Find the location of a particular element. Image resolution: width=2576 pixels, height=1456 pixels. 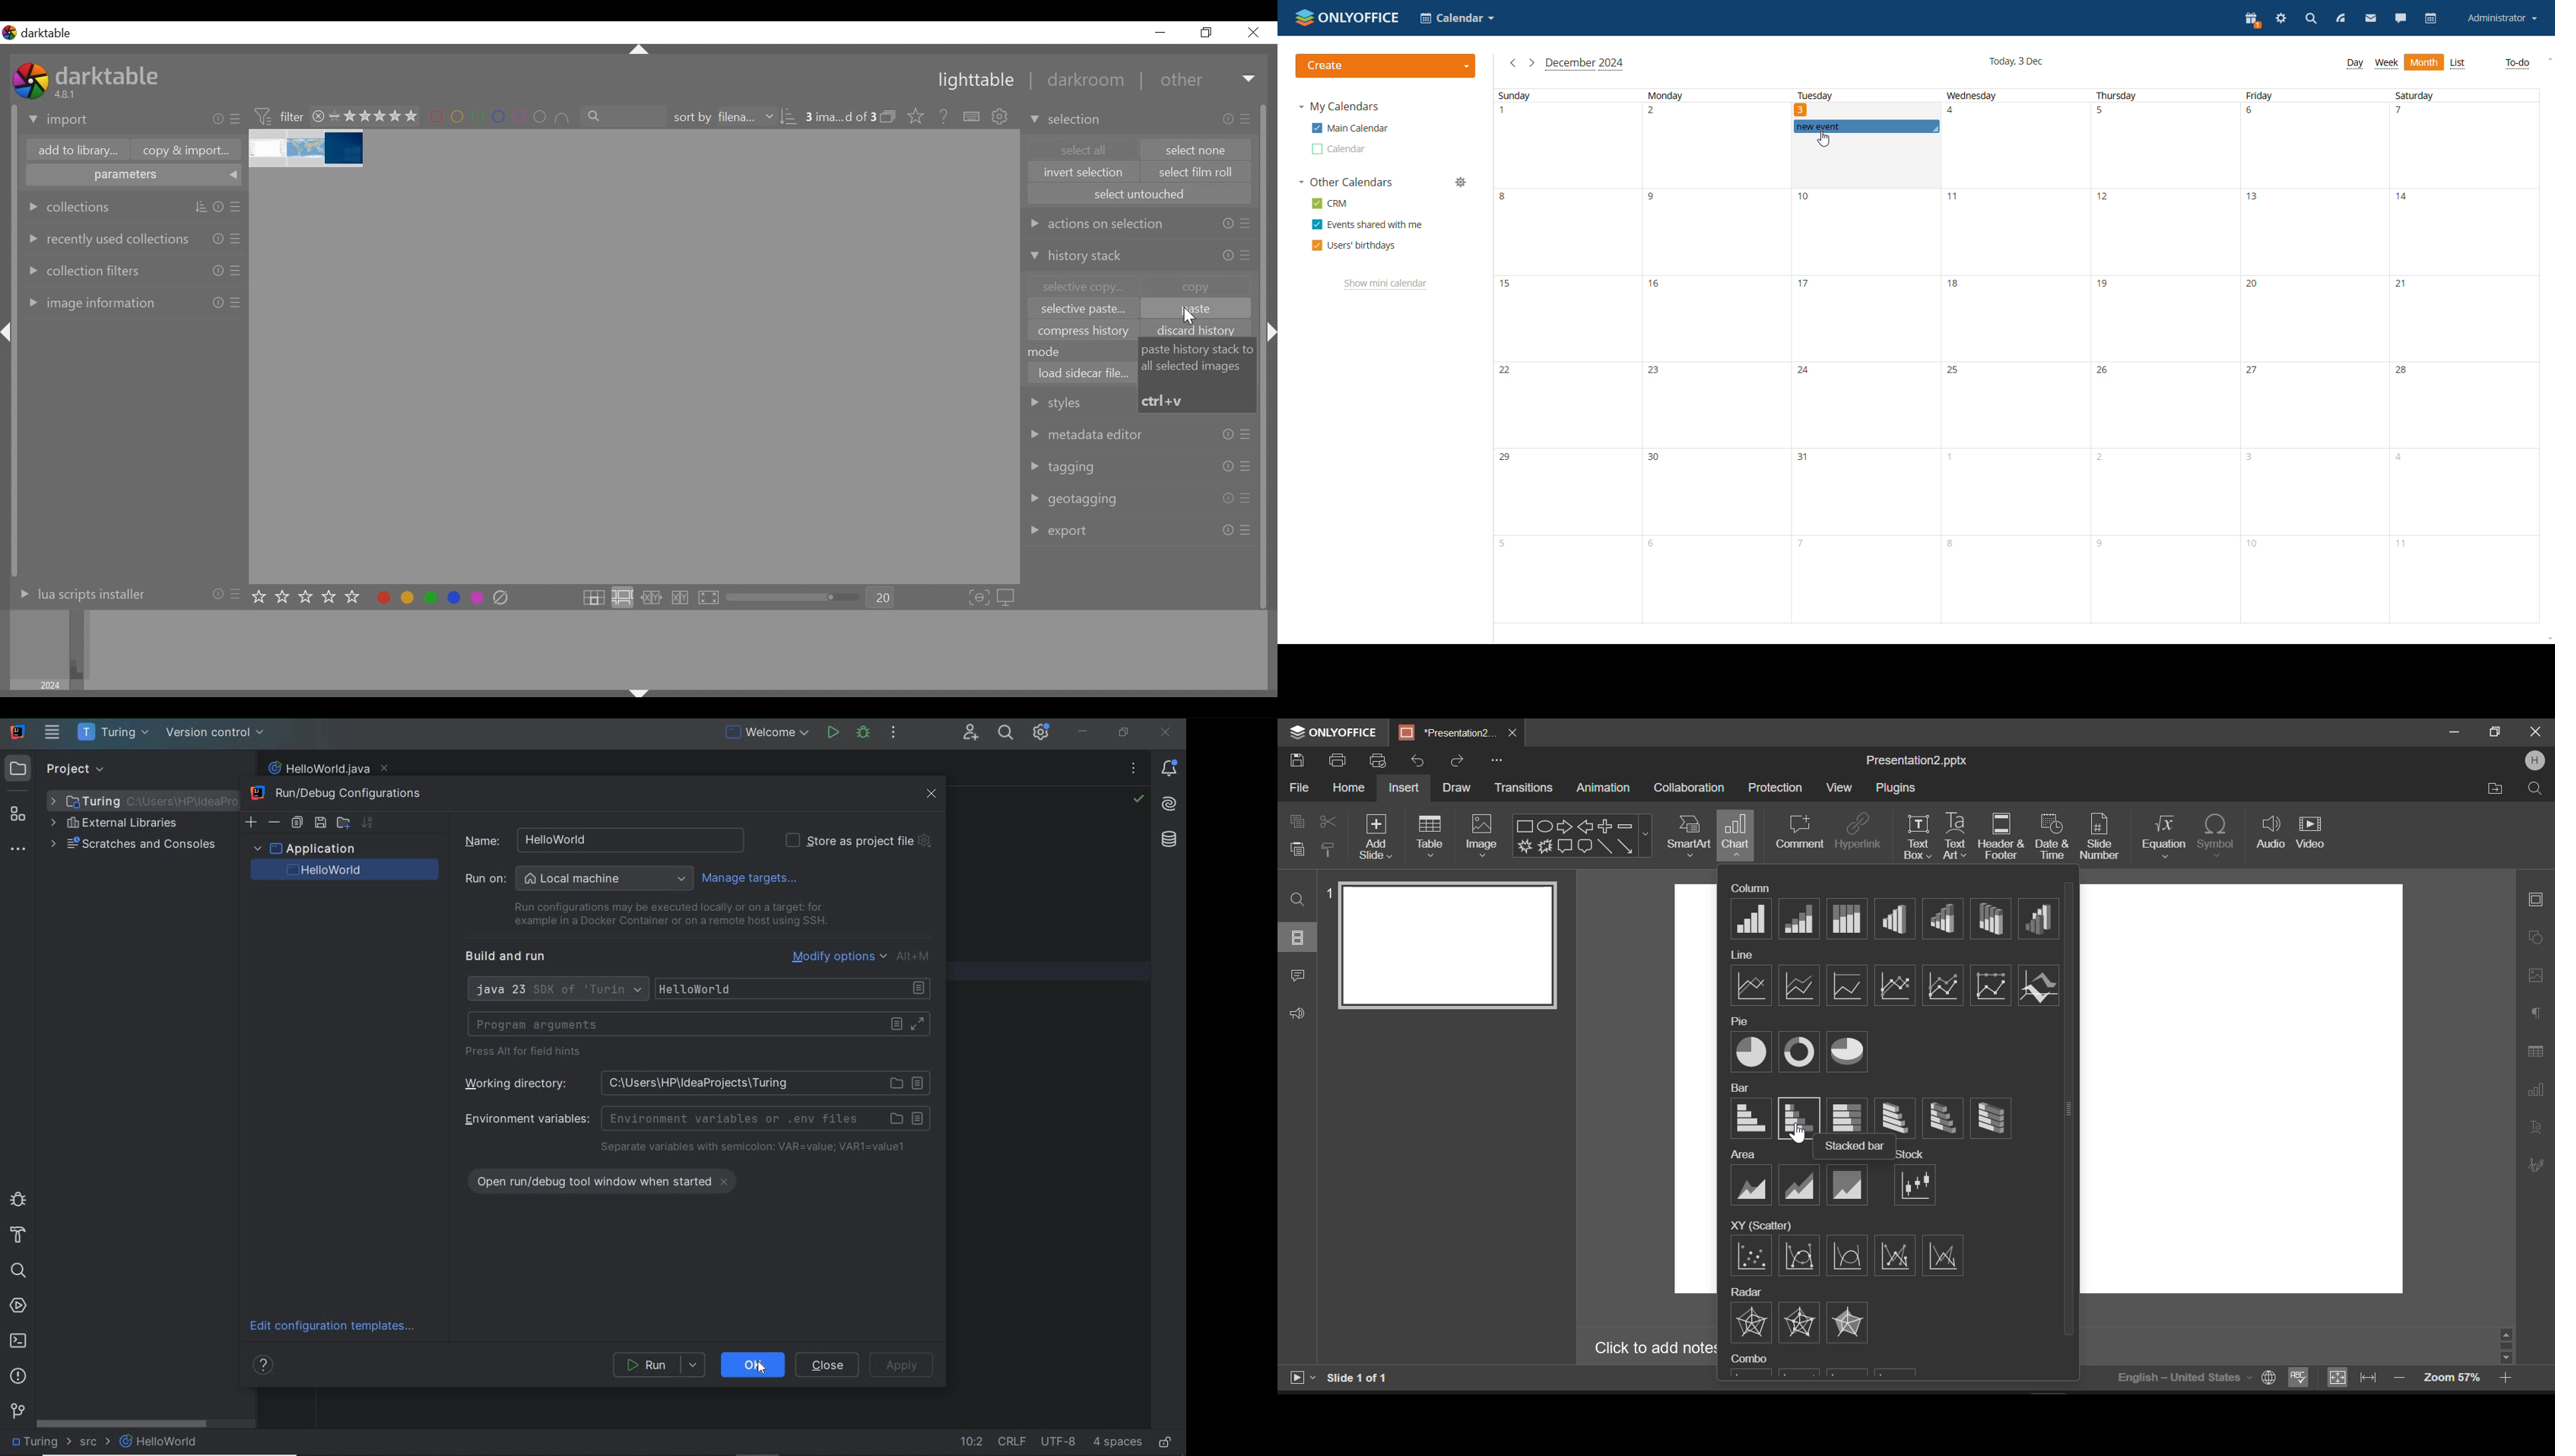

select film roll is located at coordinates (1197, 173).